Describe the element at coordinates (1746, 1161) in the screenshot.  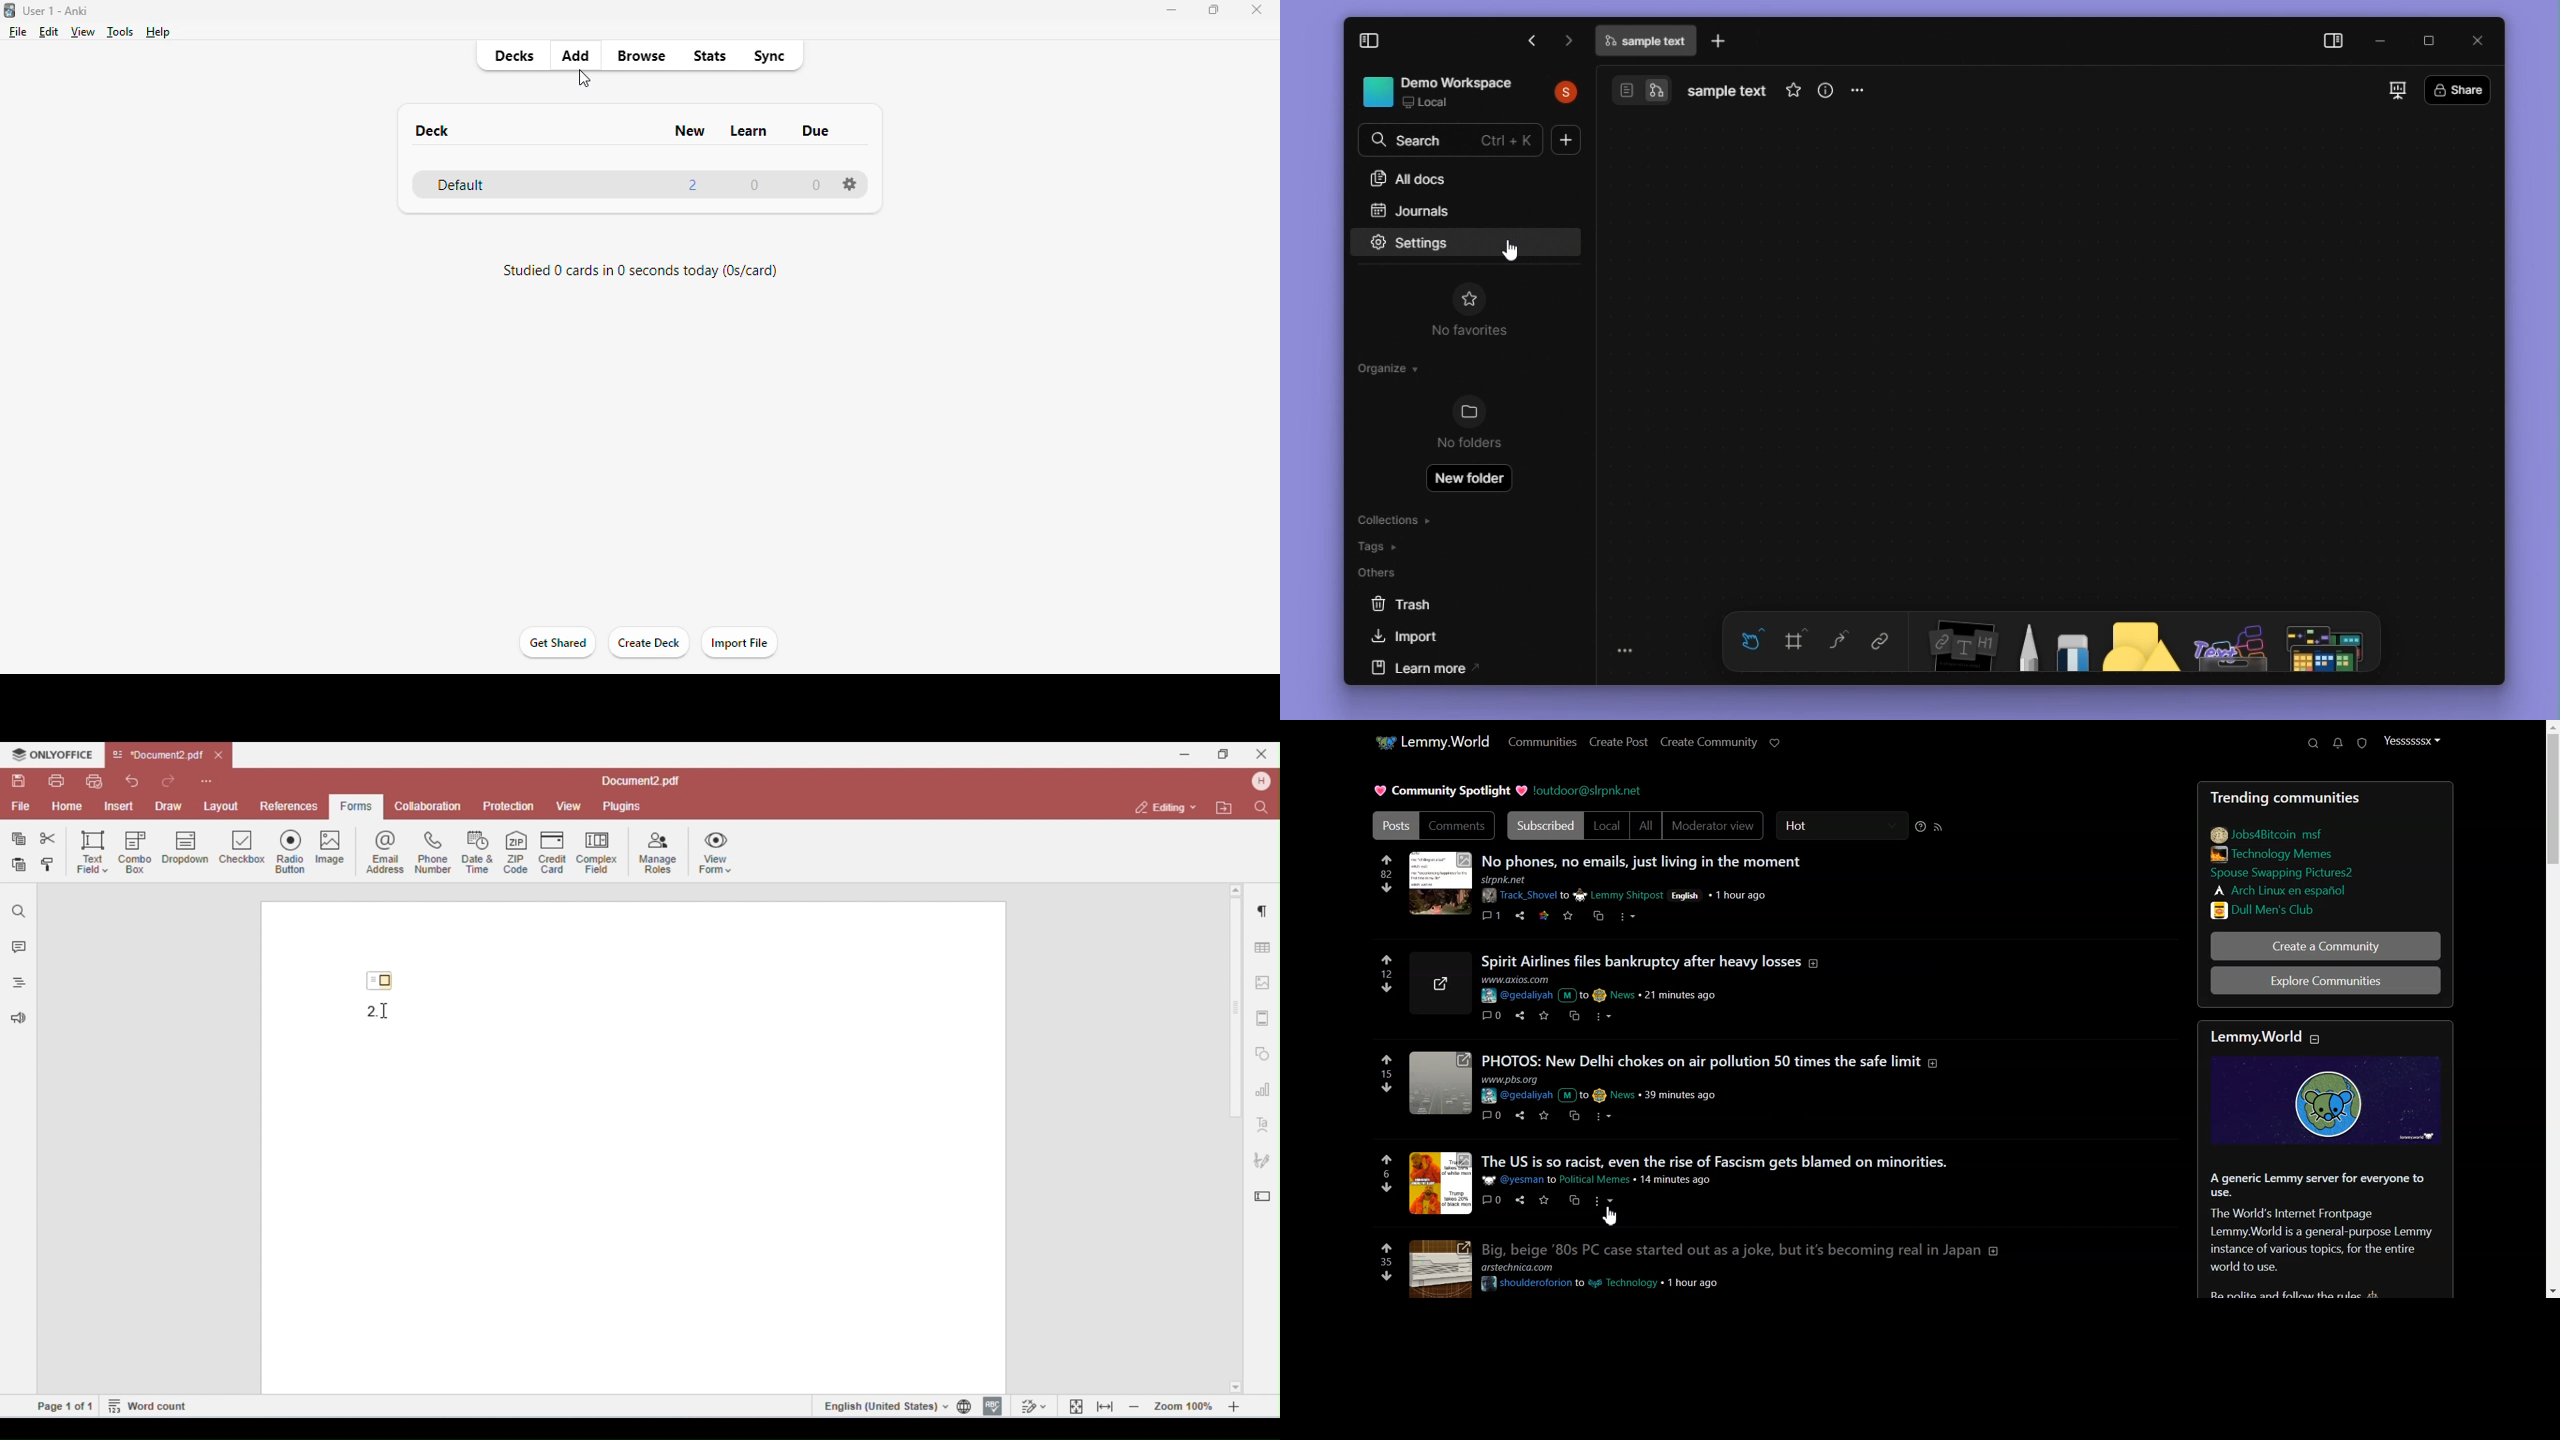
I see `post` at that location.